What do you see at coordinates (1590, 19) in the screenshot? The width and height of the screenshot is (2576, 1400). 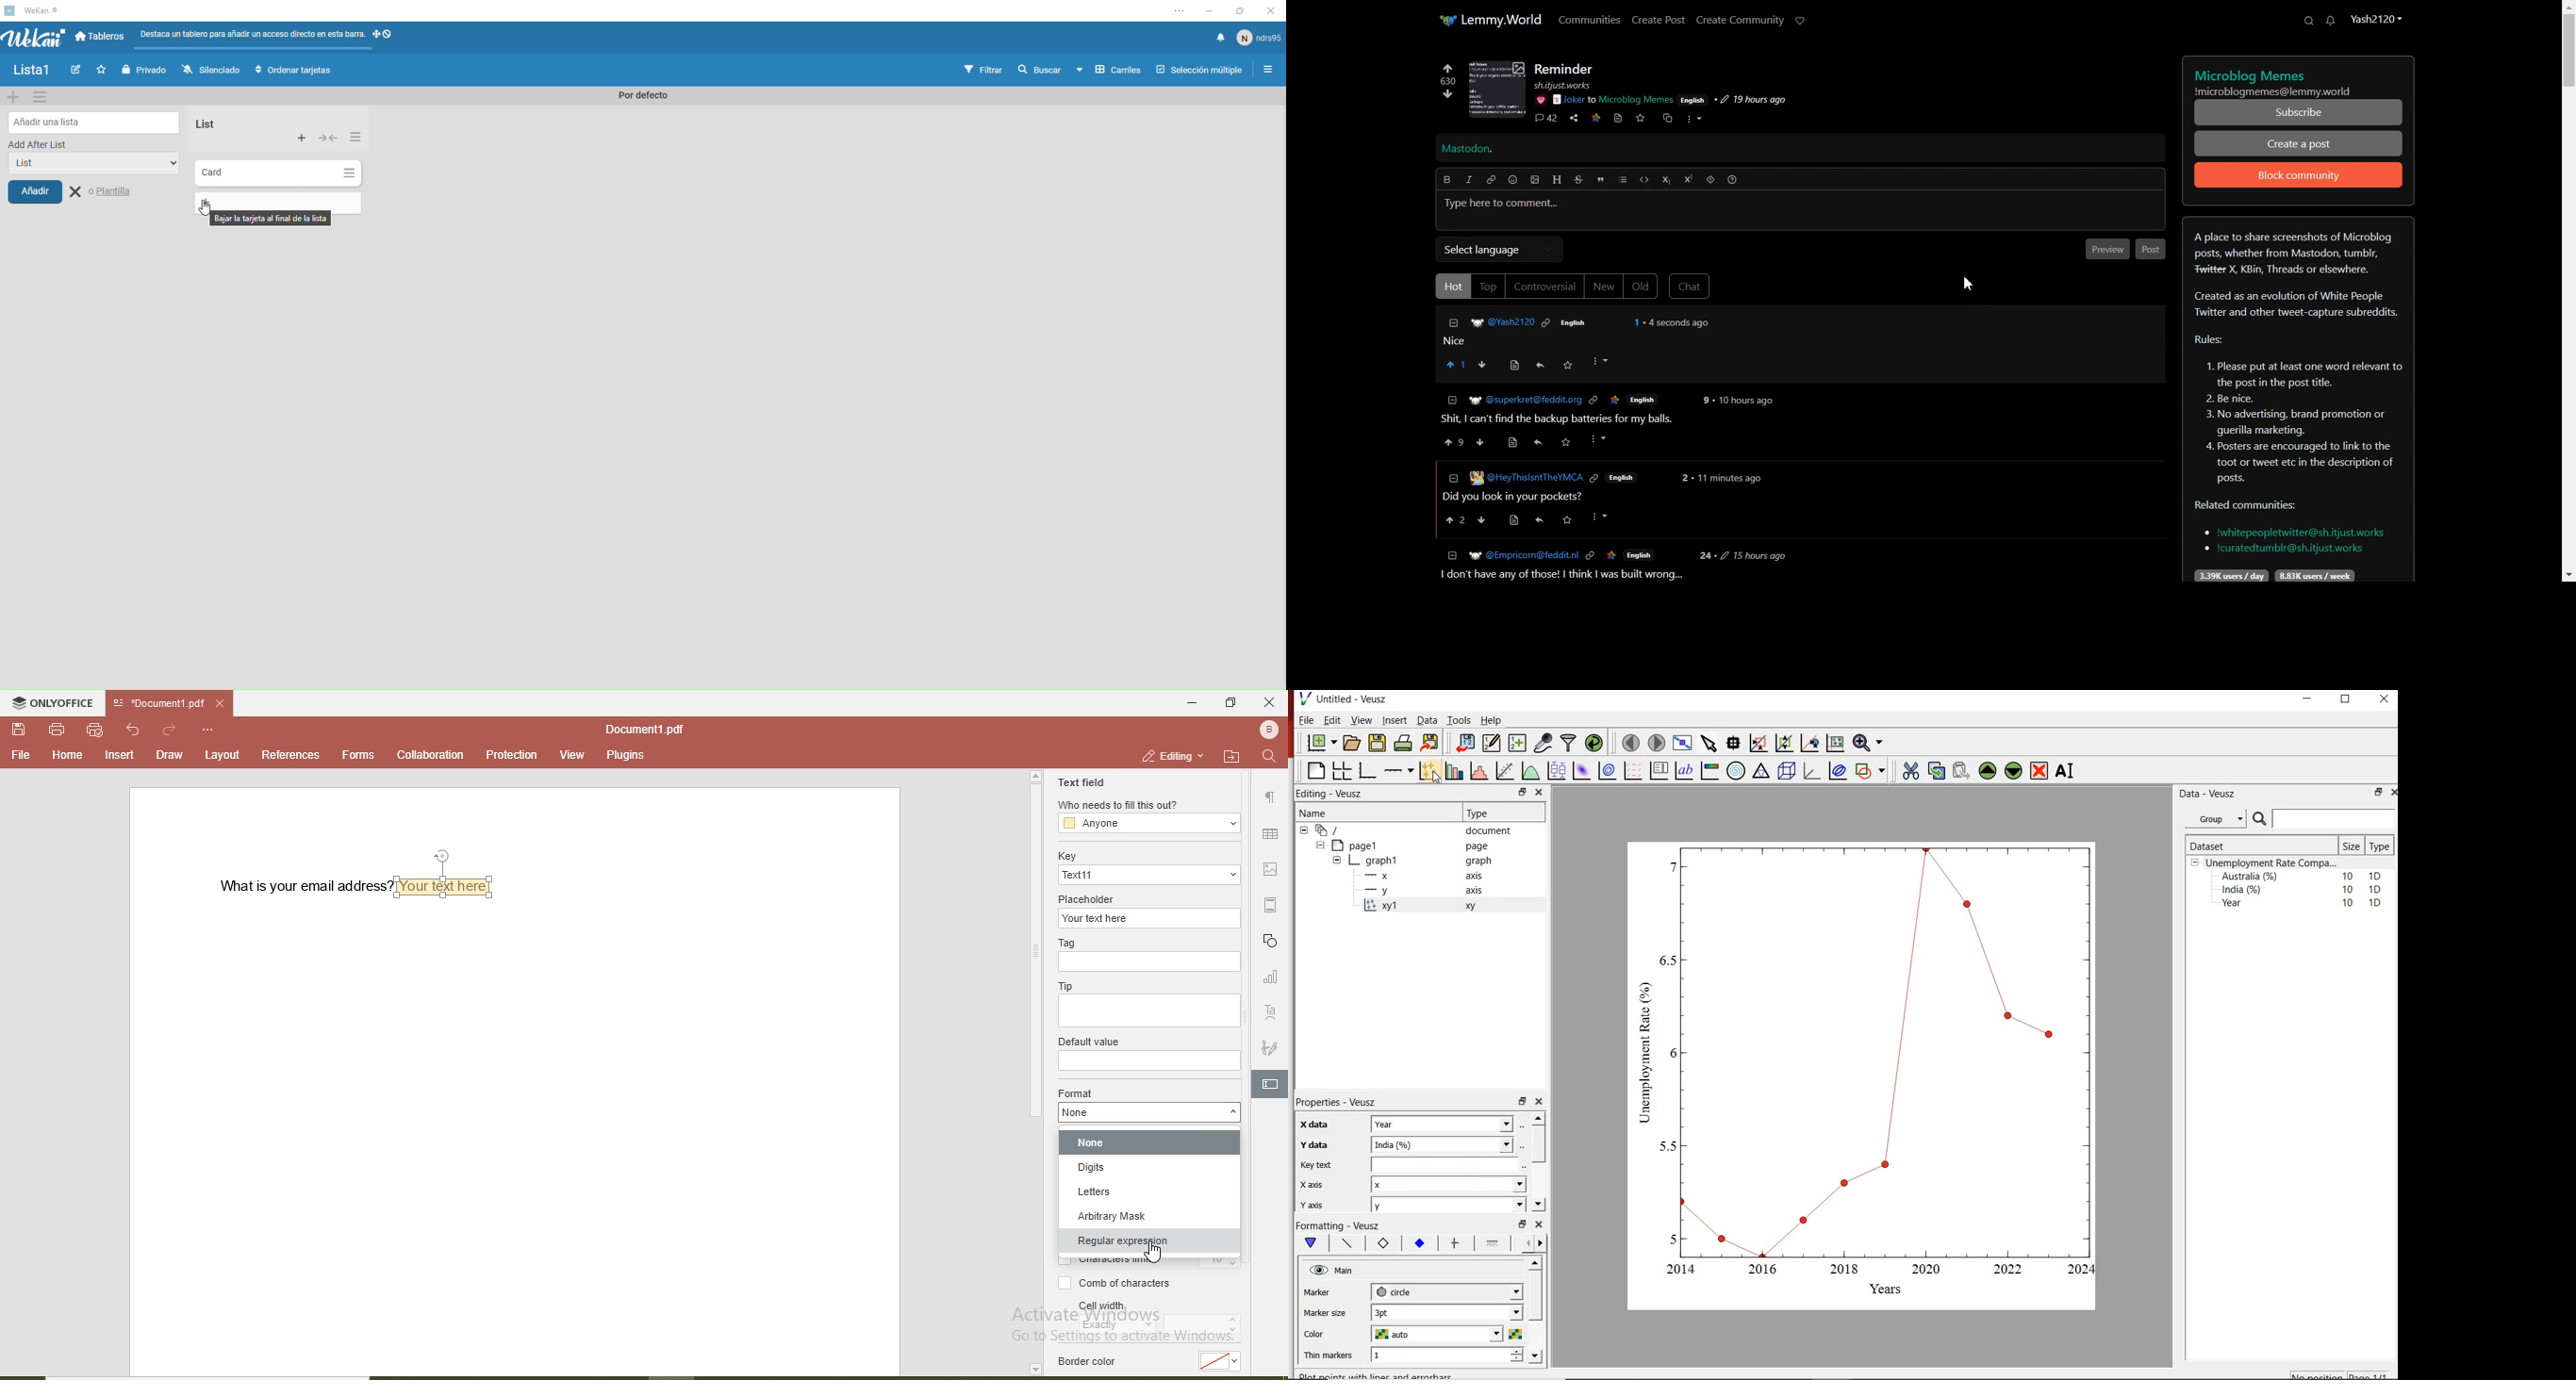 I see `Communities` at bounding box center [1590, 19].